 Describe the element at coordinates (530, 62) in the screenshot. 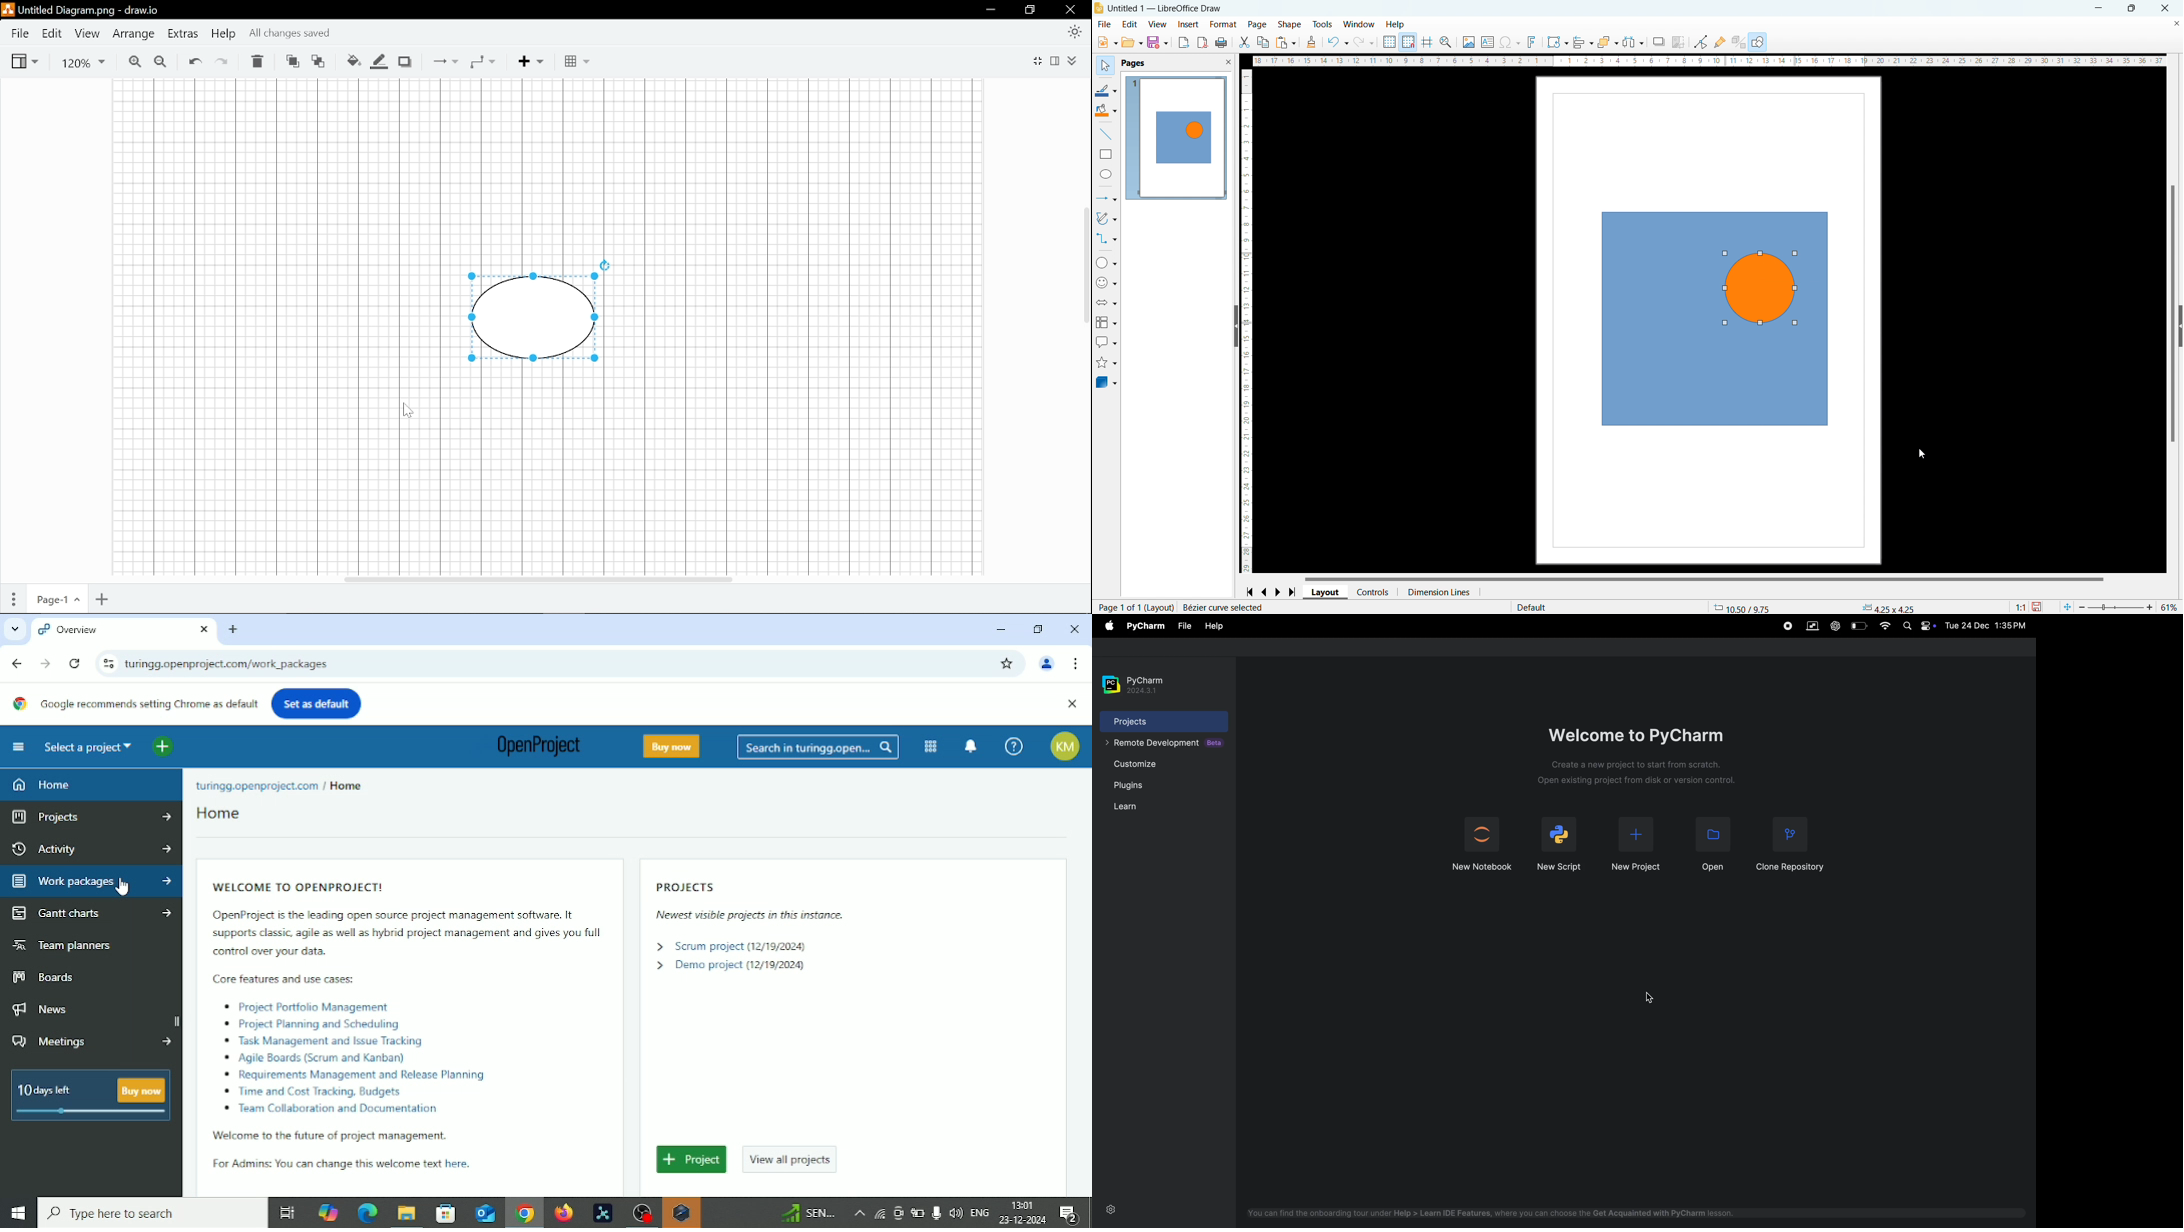

I see `Add` at that location.